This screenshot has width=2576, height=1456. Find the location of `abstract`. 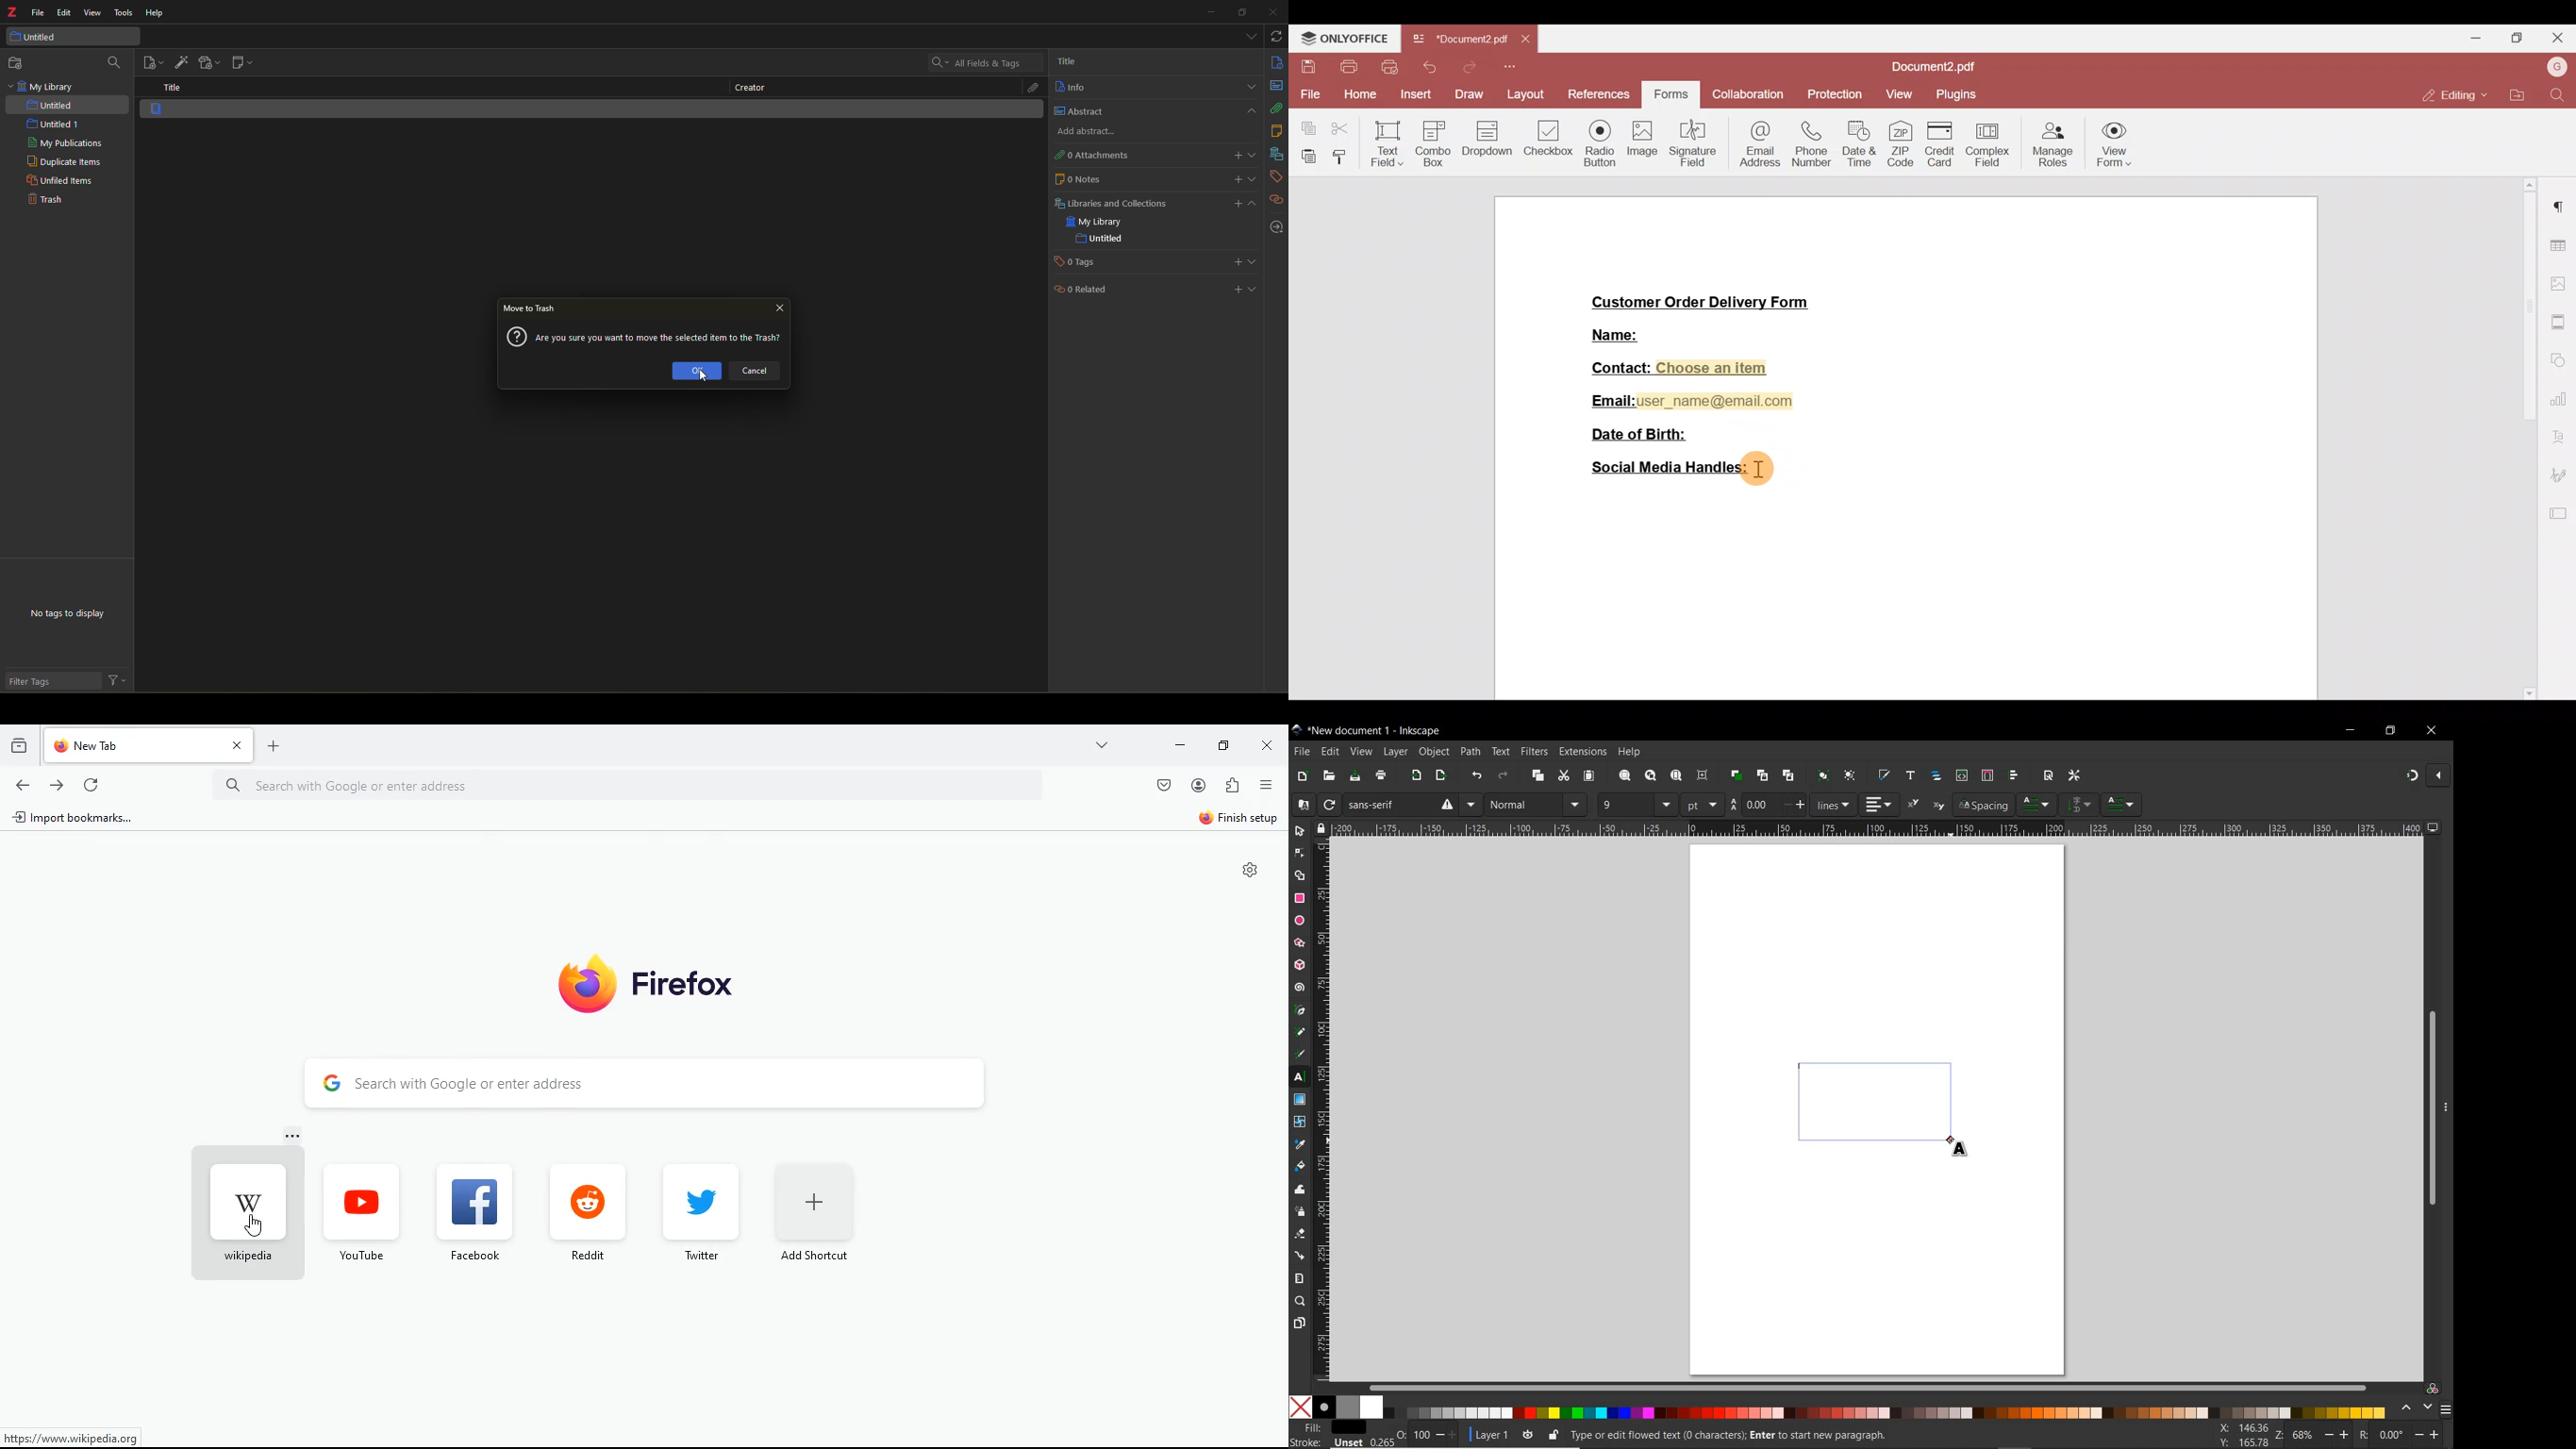

abstract is located at coordinates (1277, 85).